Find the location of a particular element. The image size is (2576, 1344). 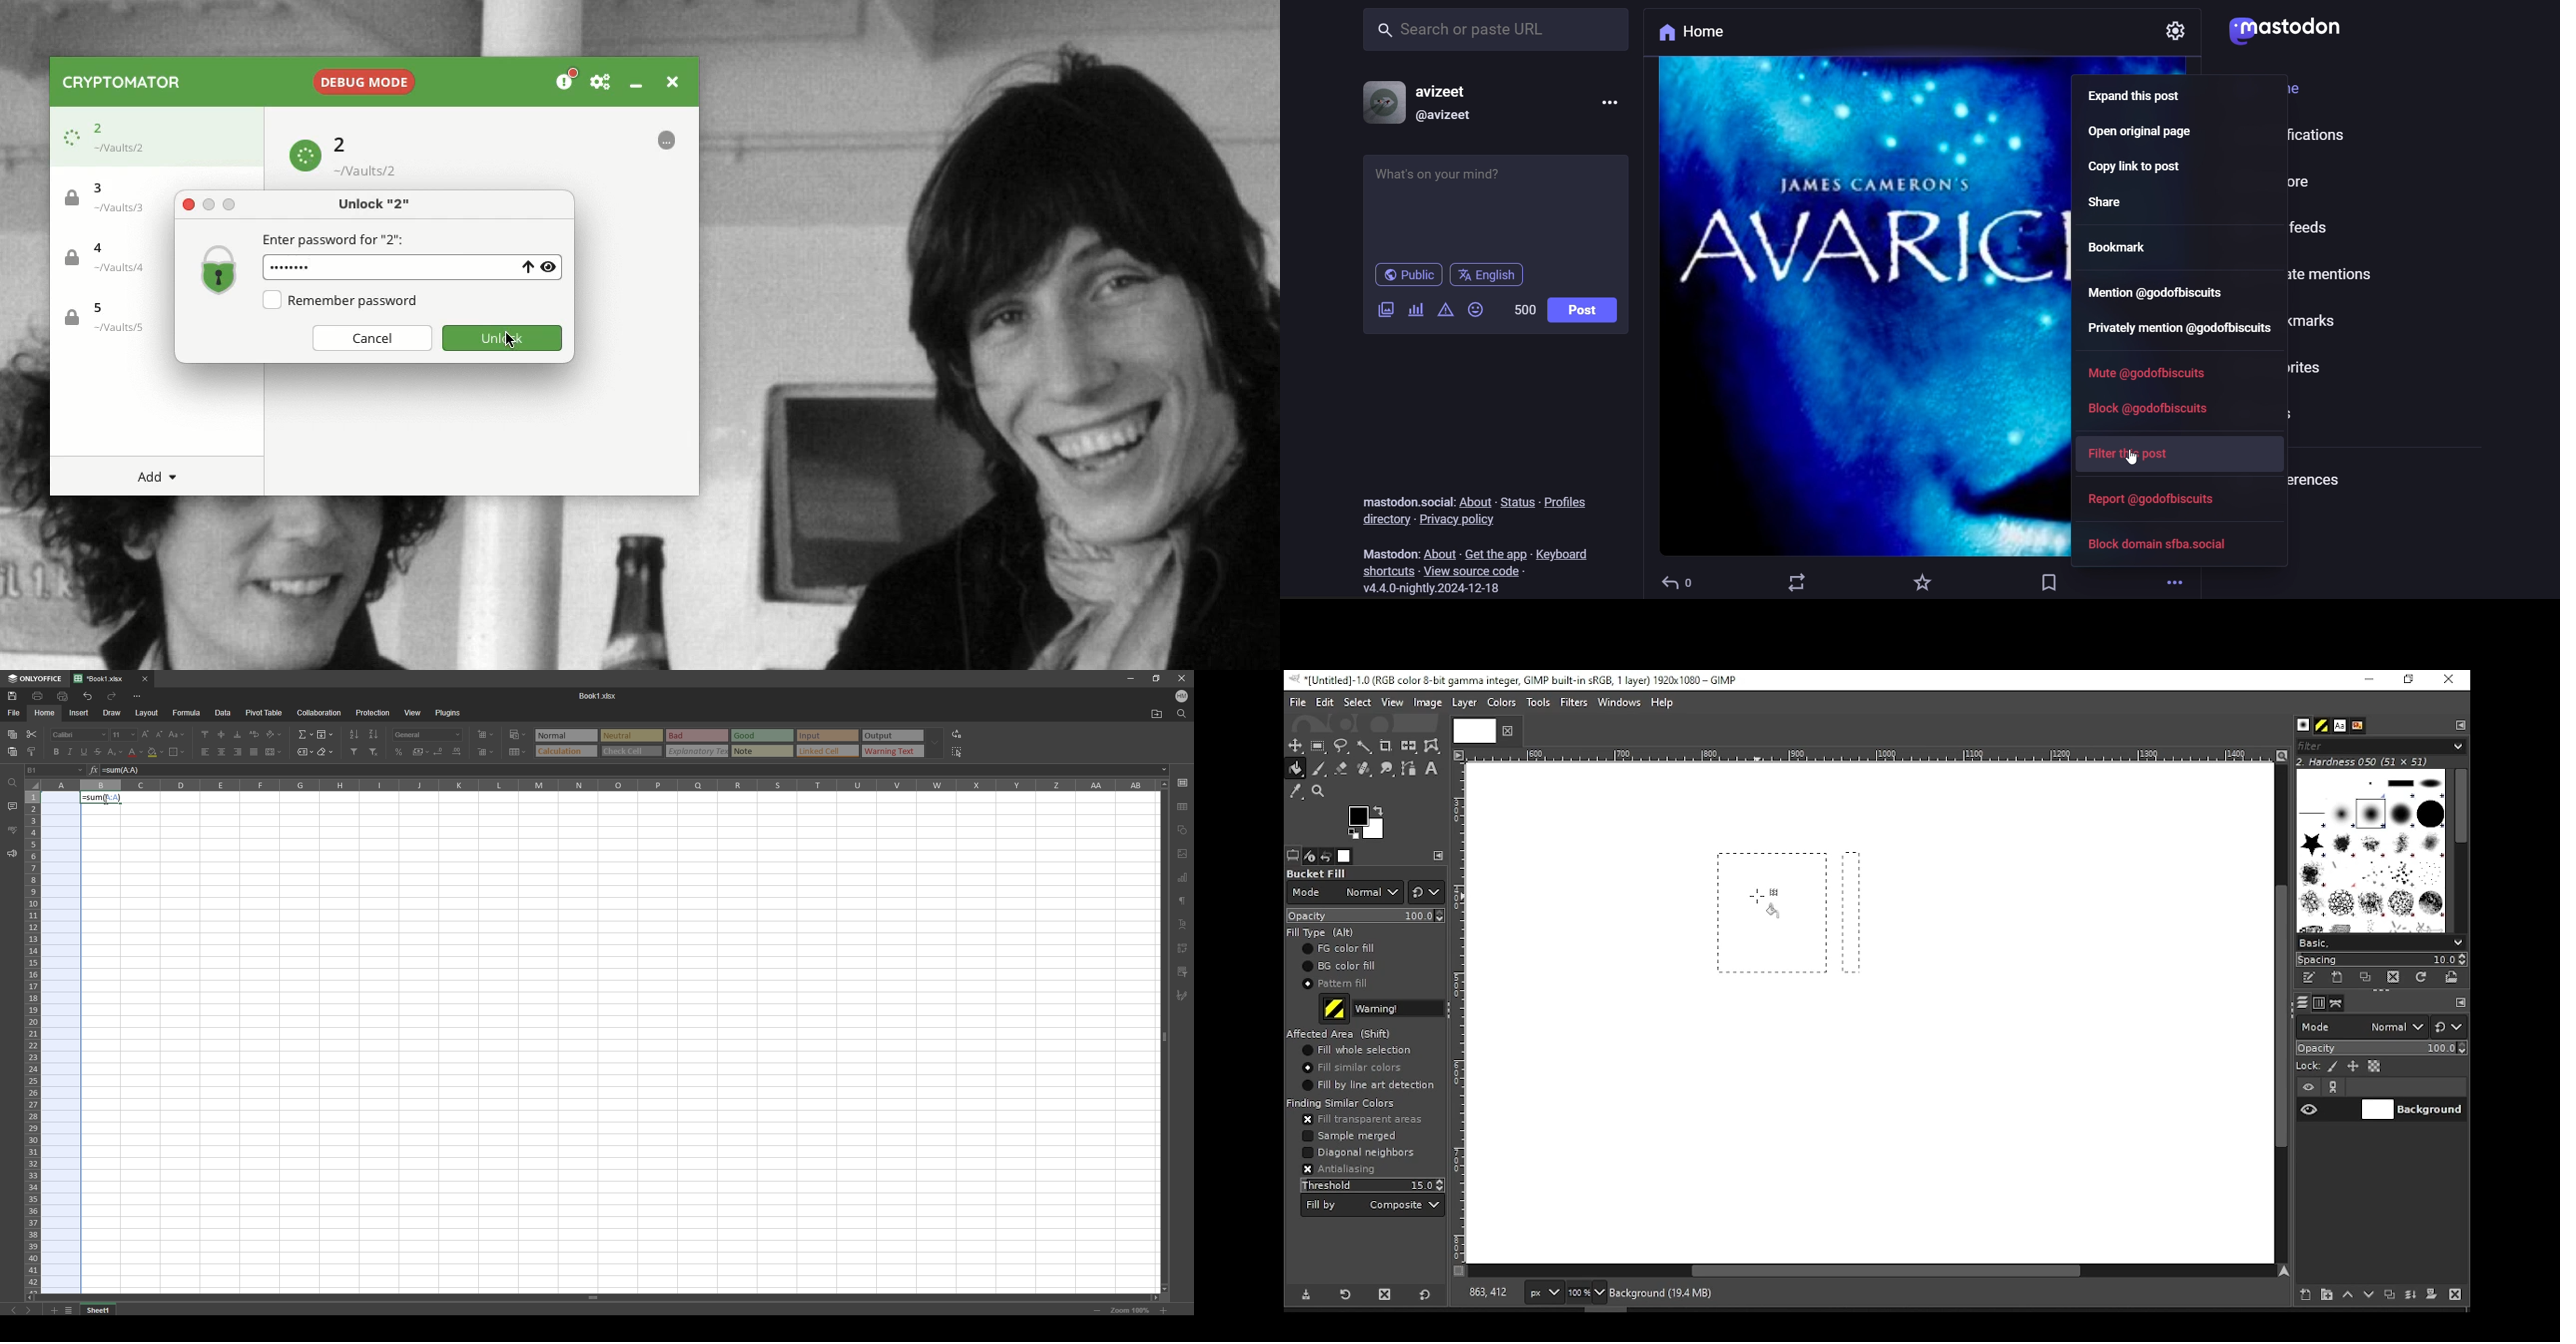

icon and filename is located at coordinates (1515, 678).